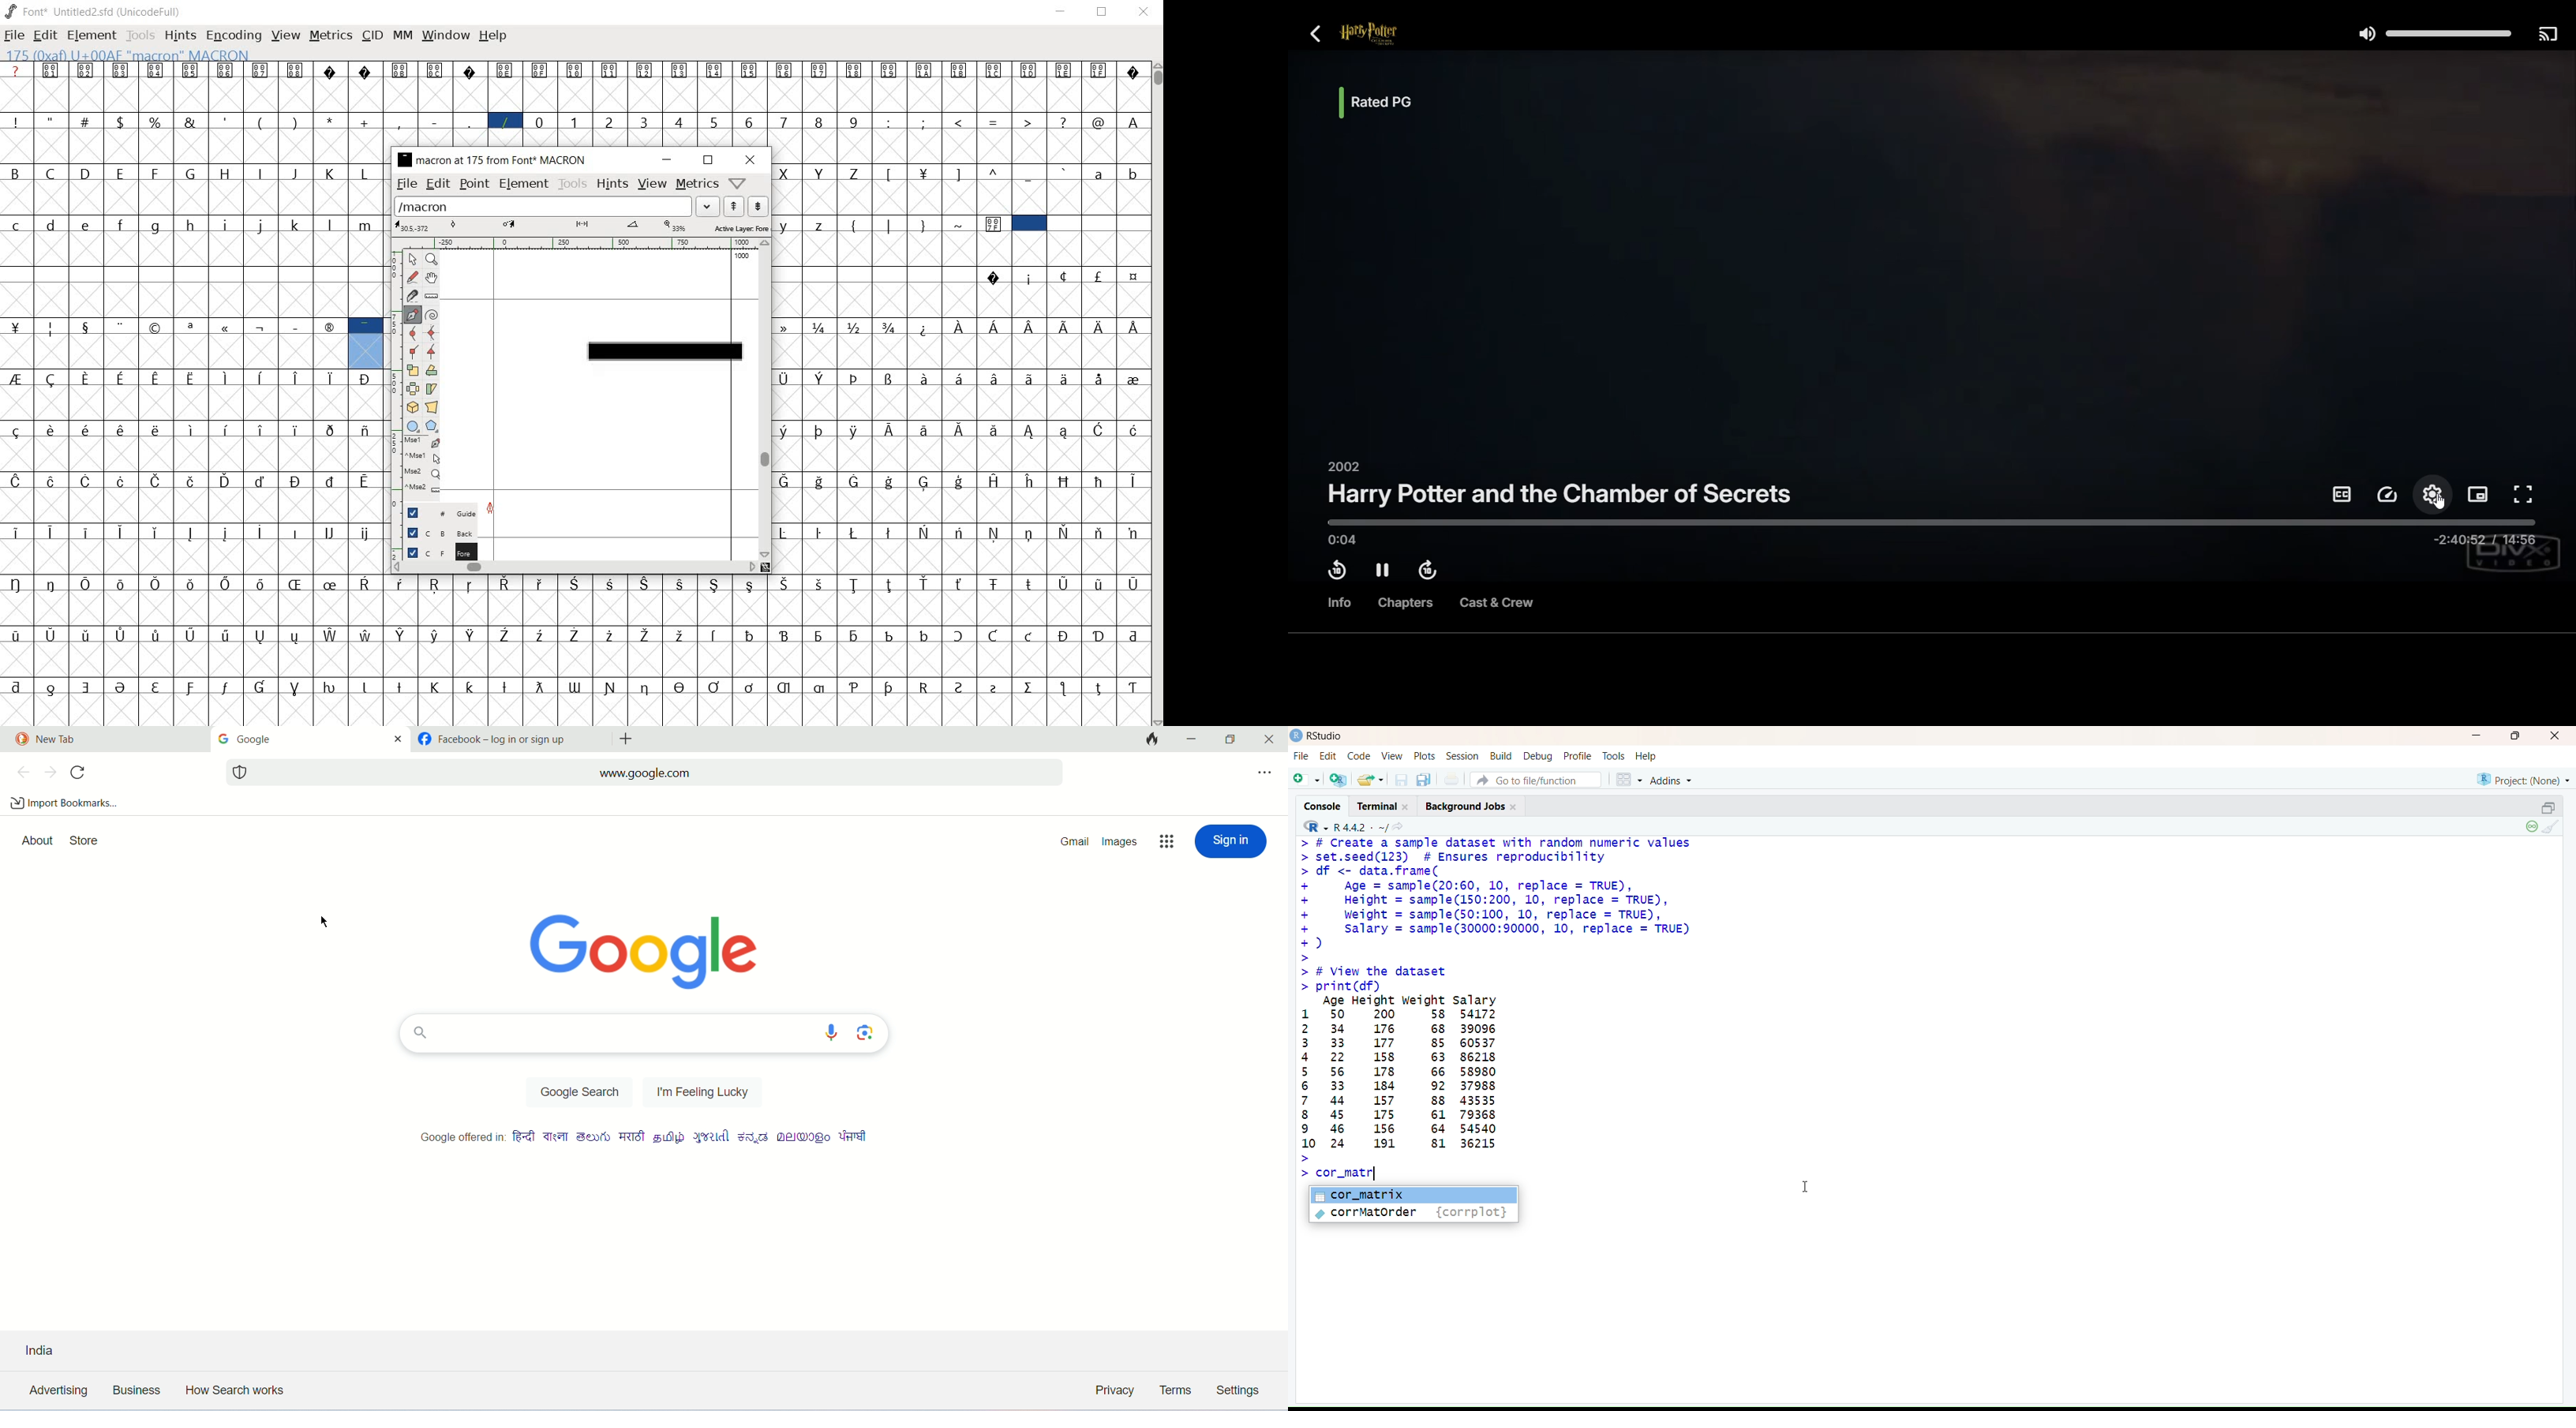  Describe the element at coordinates (647, 687) in the screenshot. I see `Symbol` at that location.